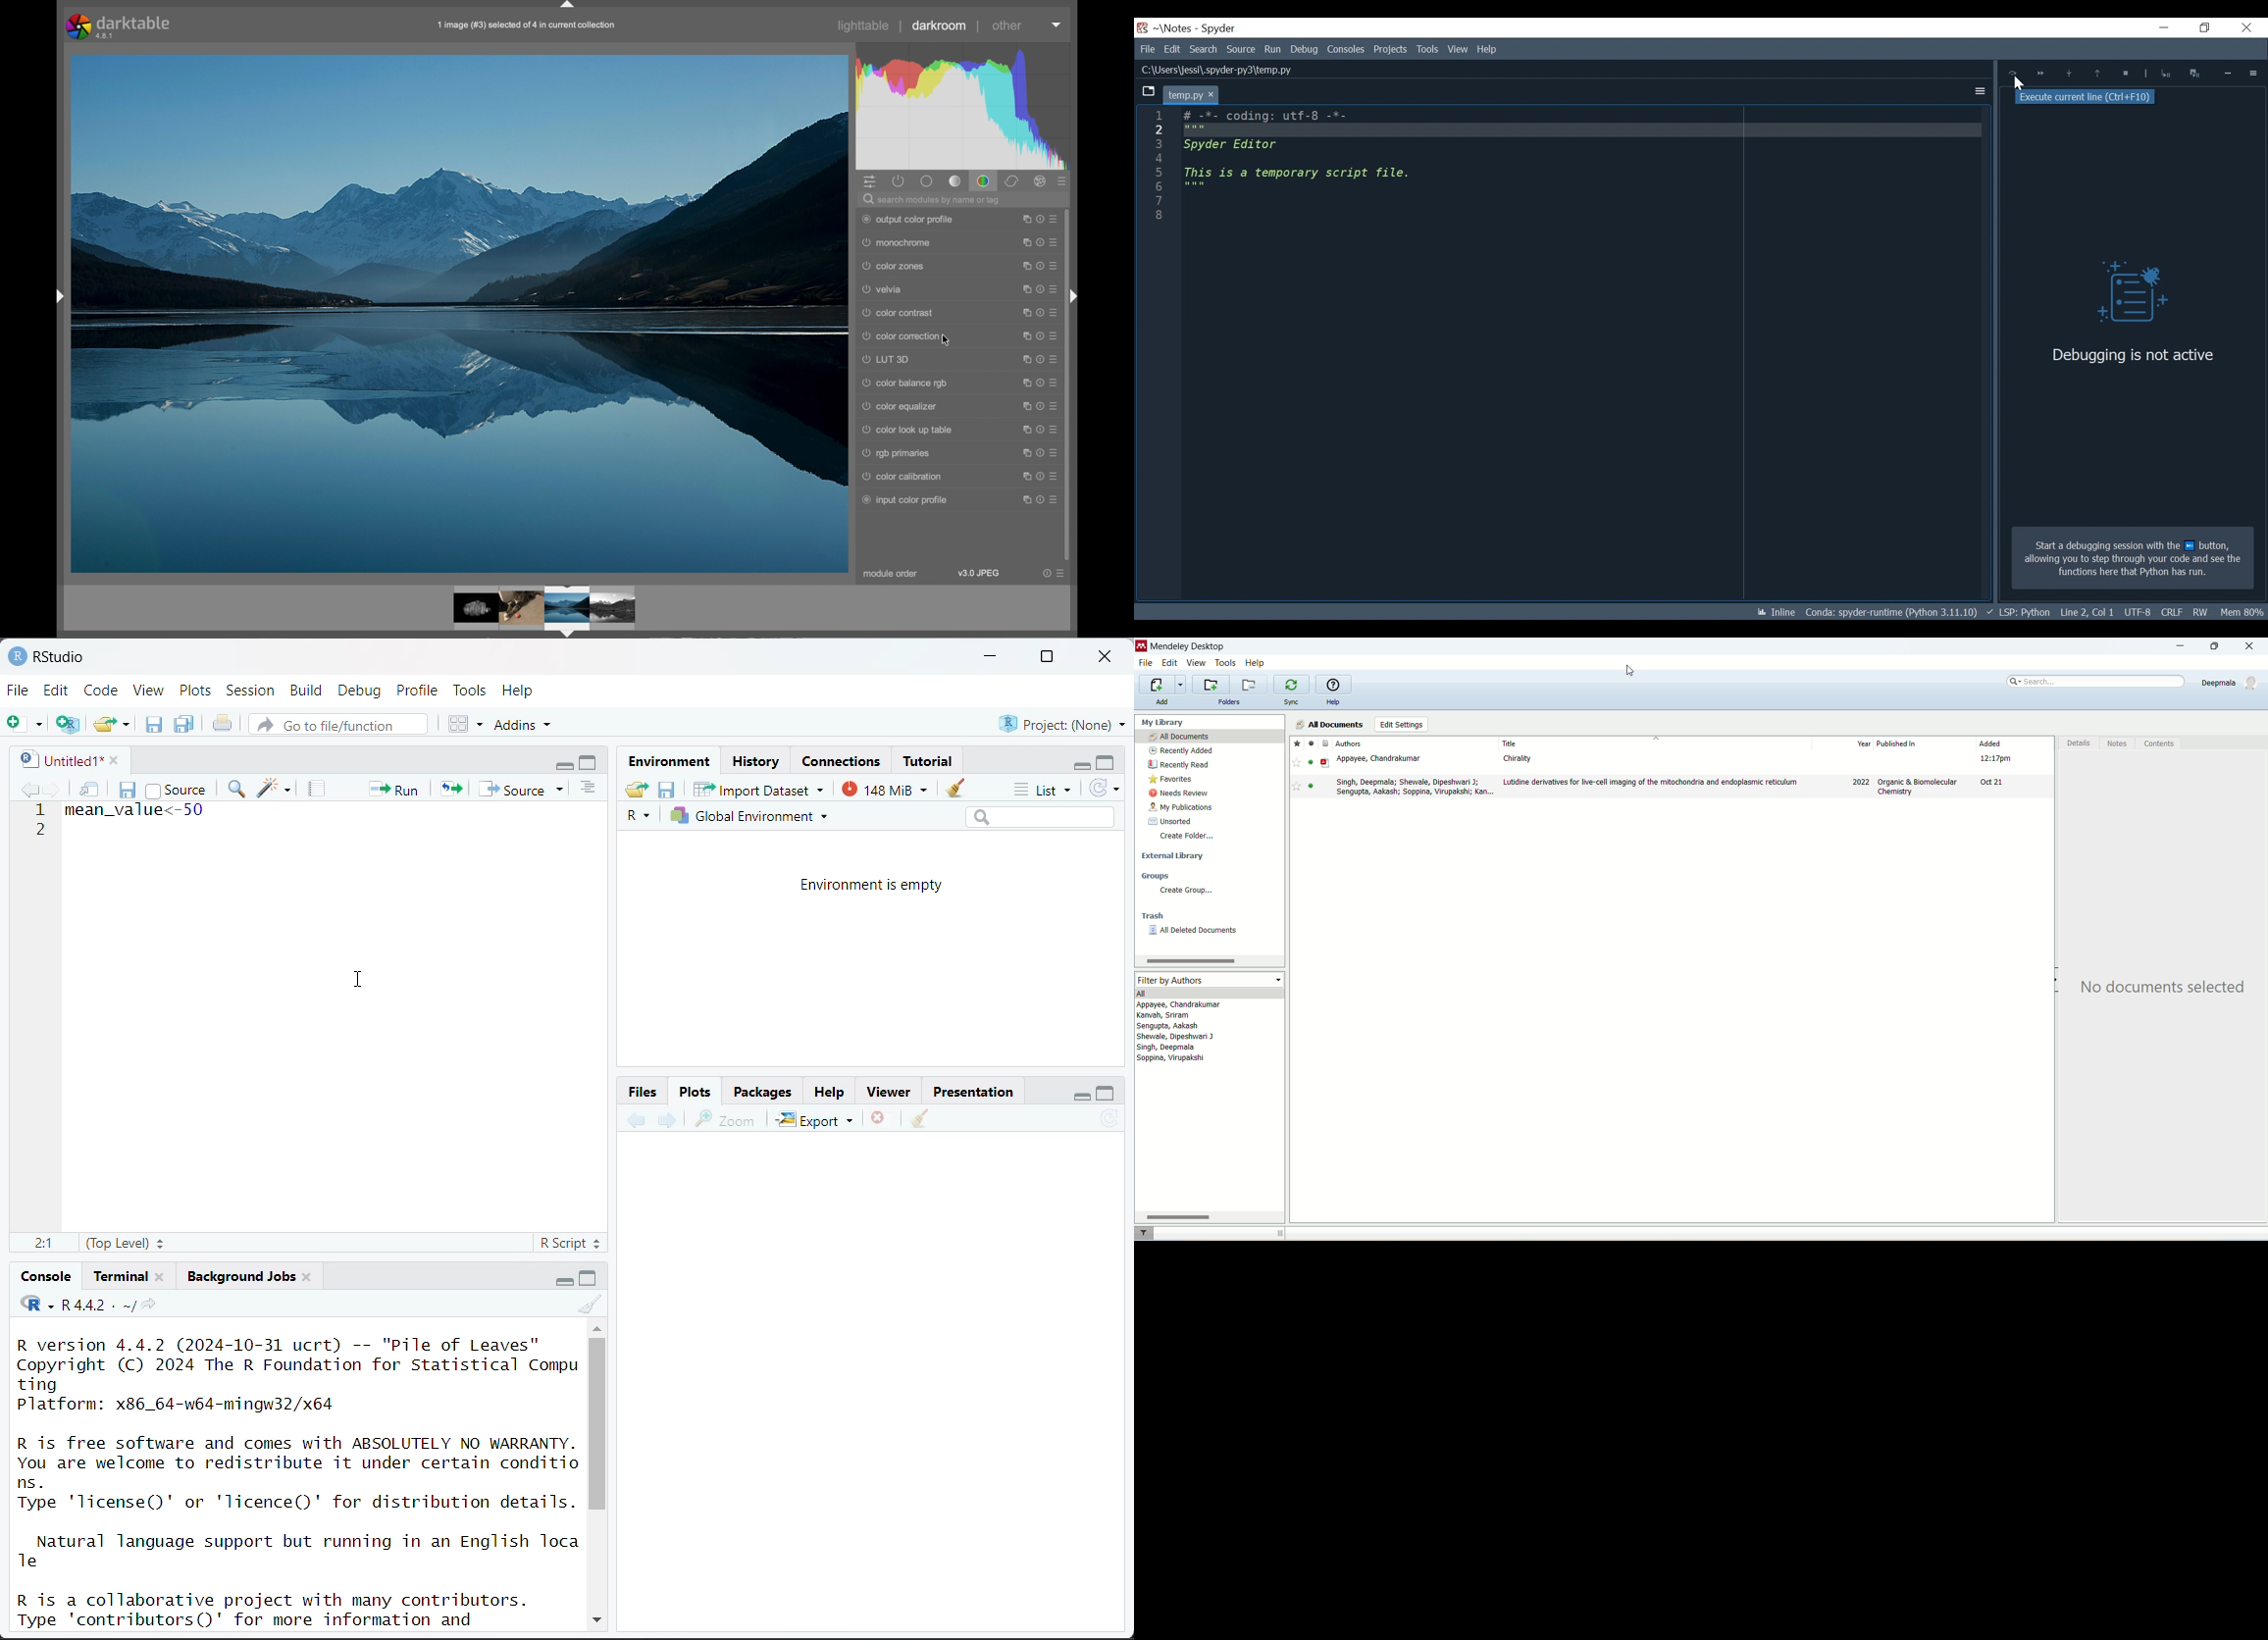 This screenshot has width=2268, height=1652. What do you see at coordinates (696, 1090) in the screenshot?
I see `Plots` at bounding box center [696, 1090].